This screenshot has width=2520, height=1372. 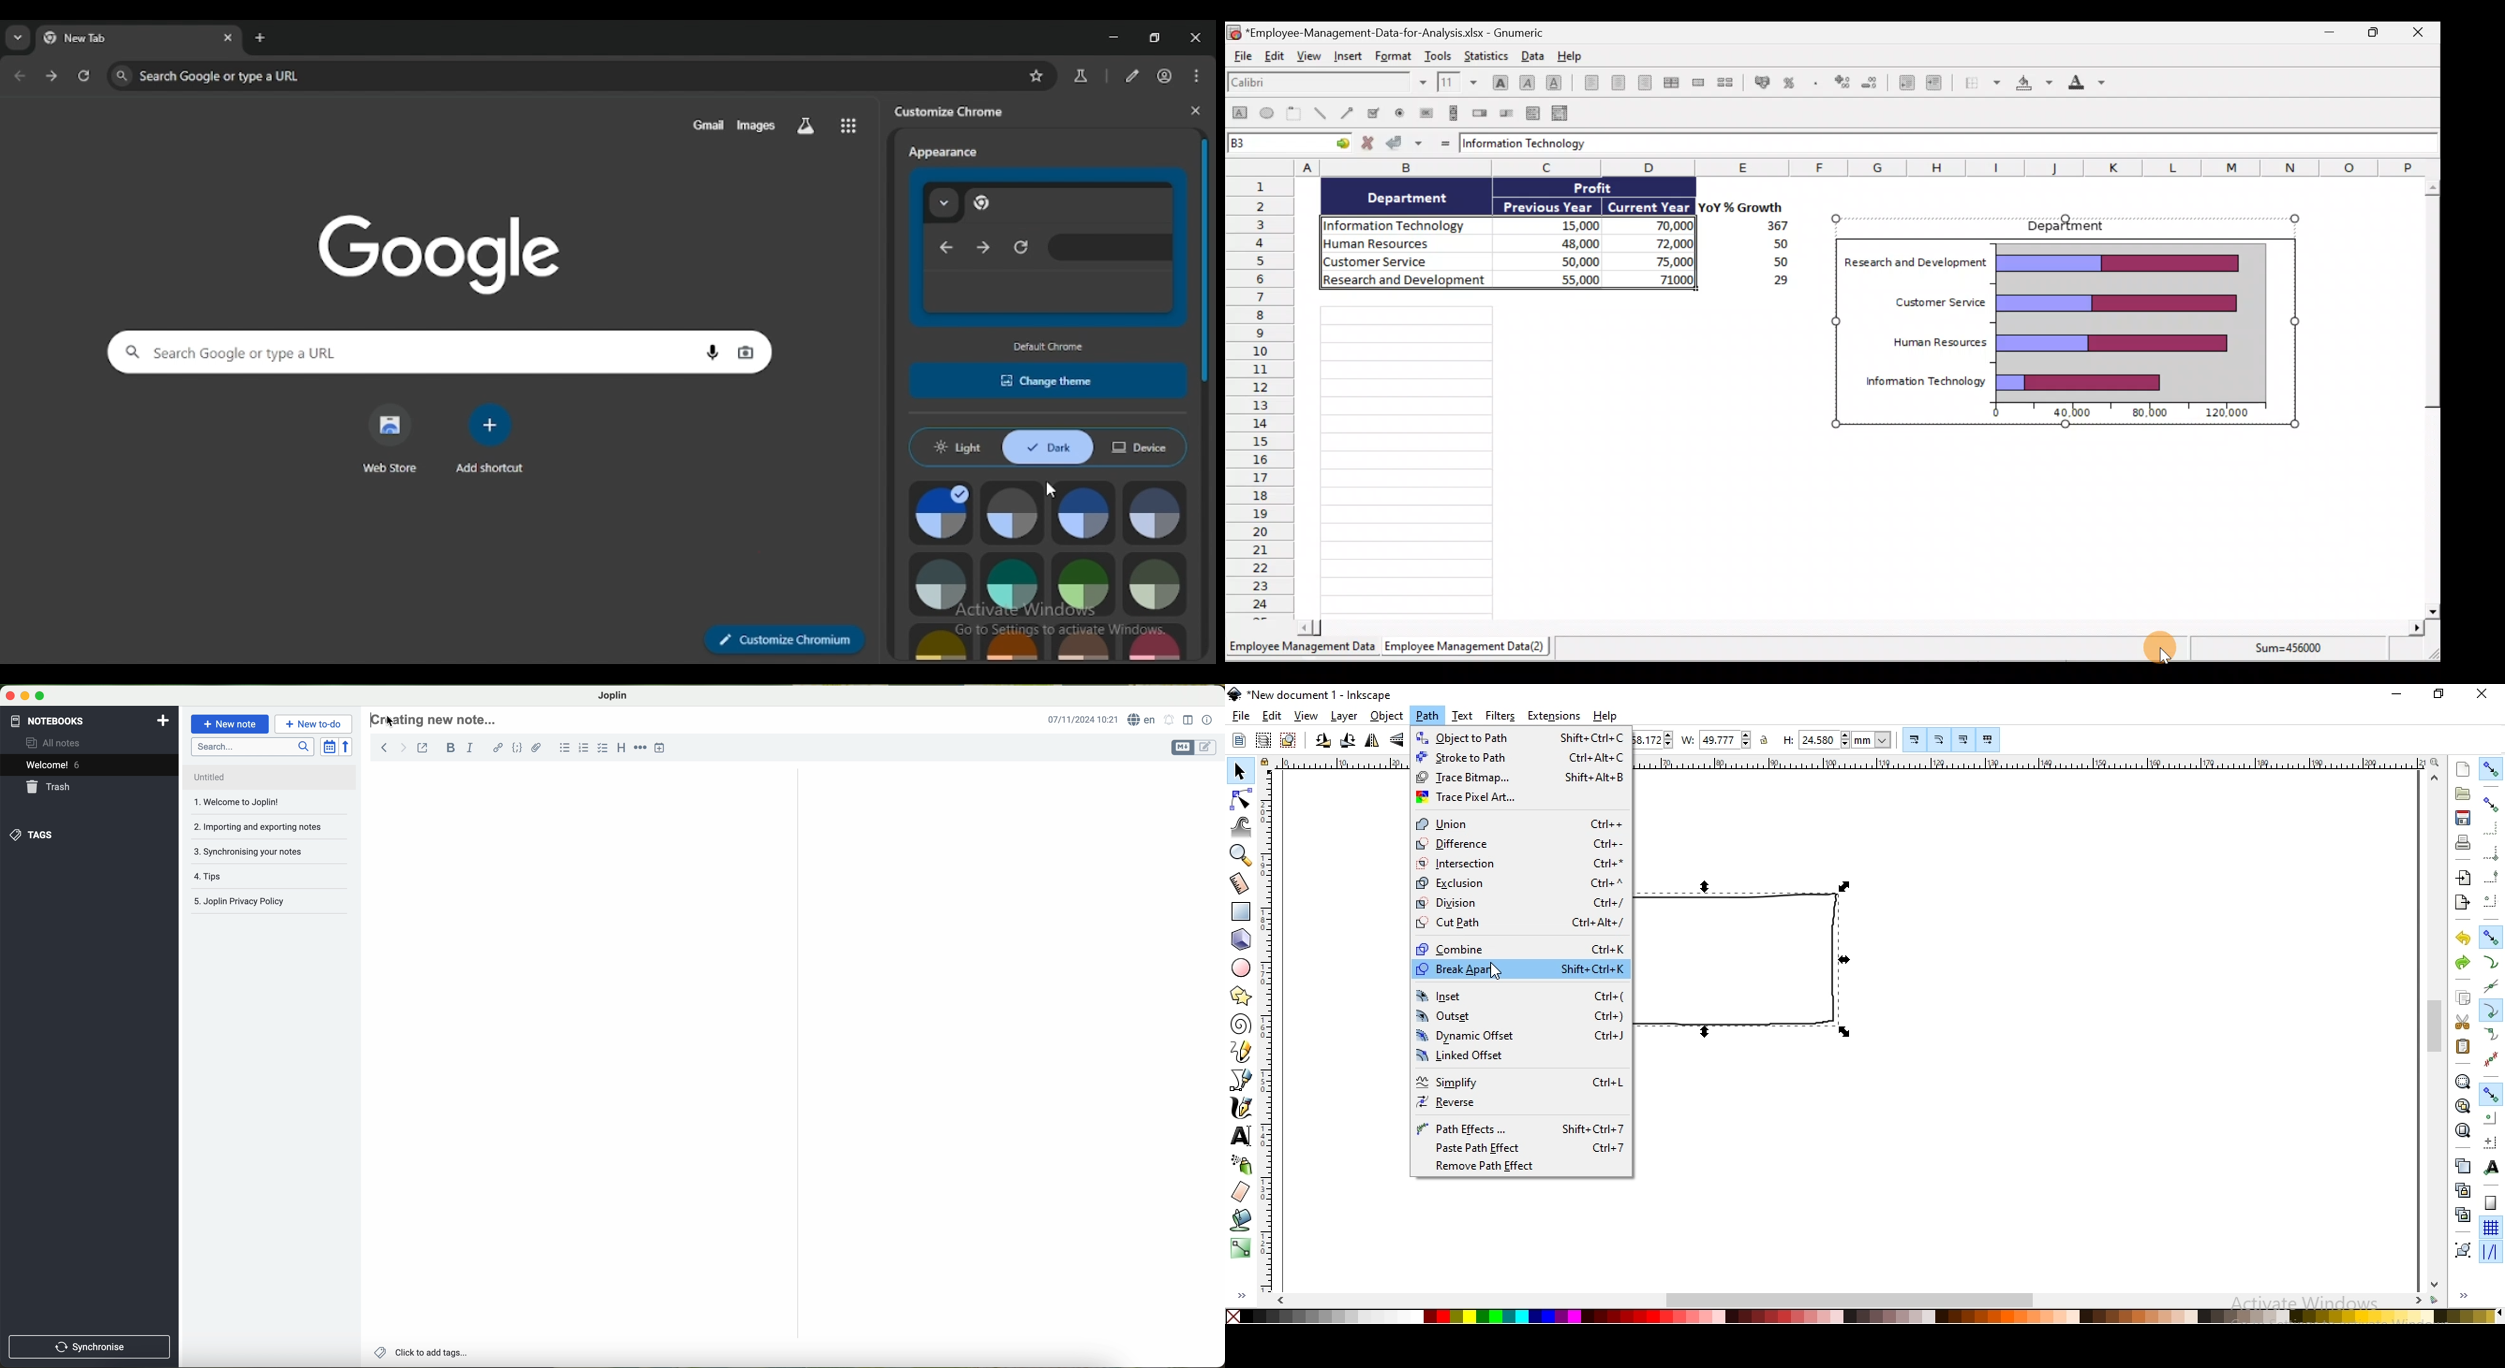 What do you see at coordinates (2033, 86) in the screenshot?
I see `Background` at bounding box center [2033, 86].